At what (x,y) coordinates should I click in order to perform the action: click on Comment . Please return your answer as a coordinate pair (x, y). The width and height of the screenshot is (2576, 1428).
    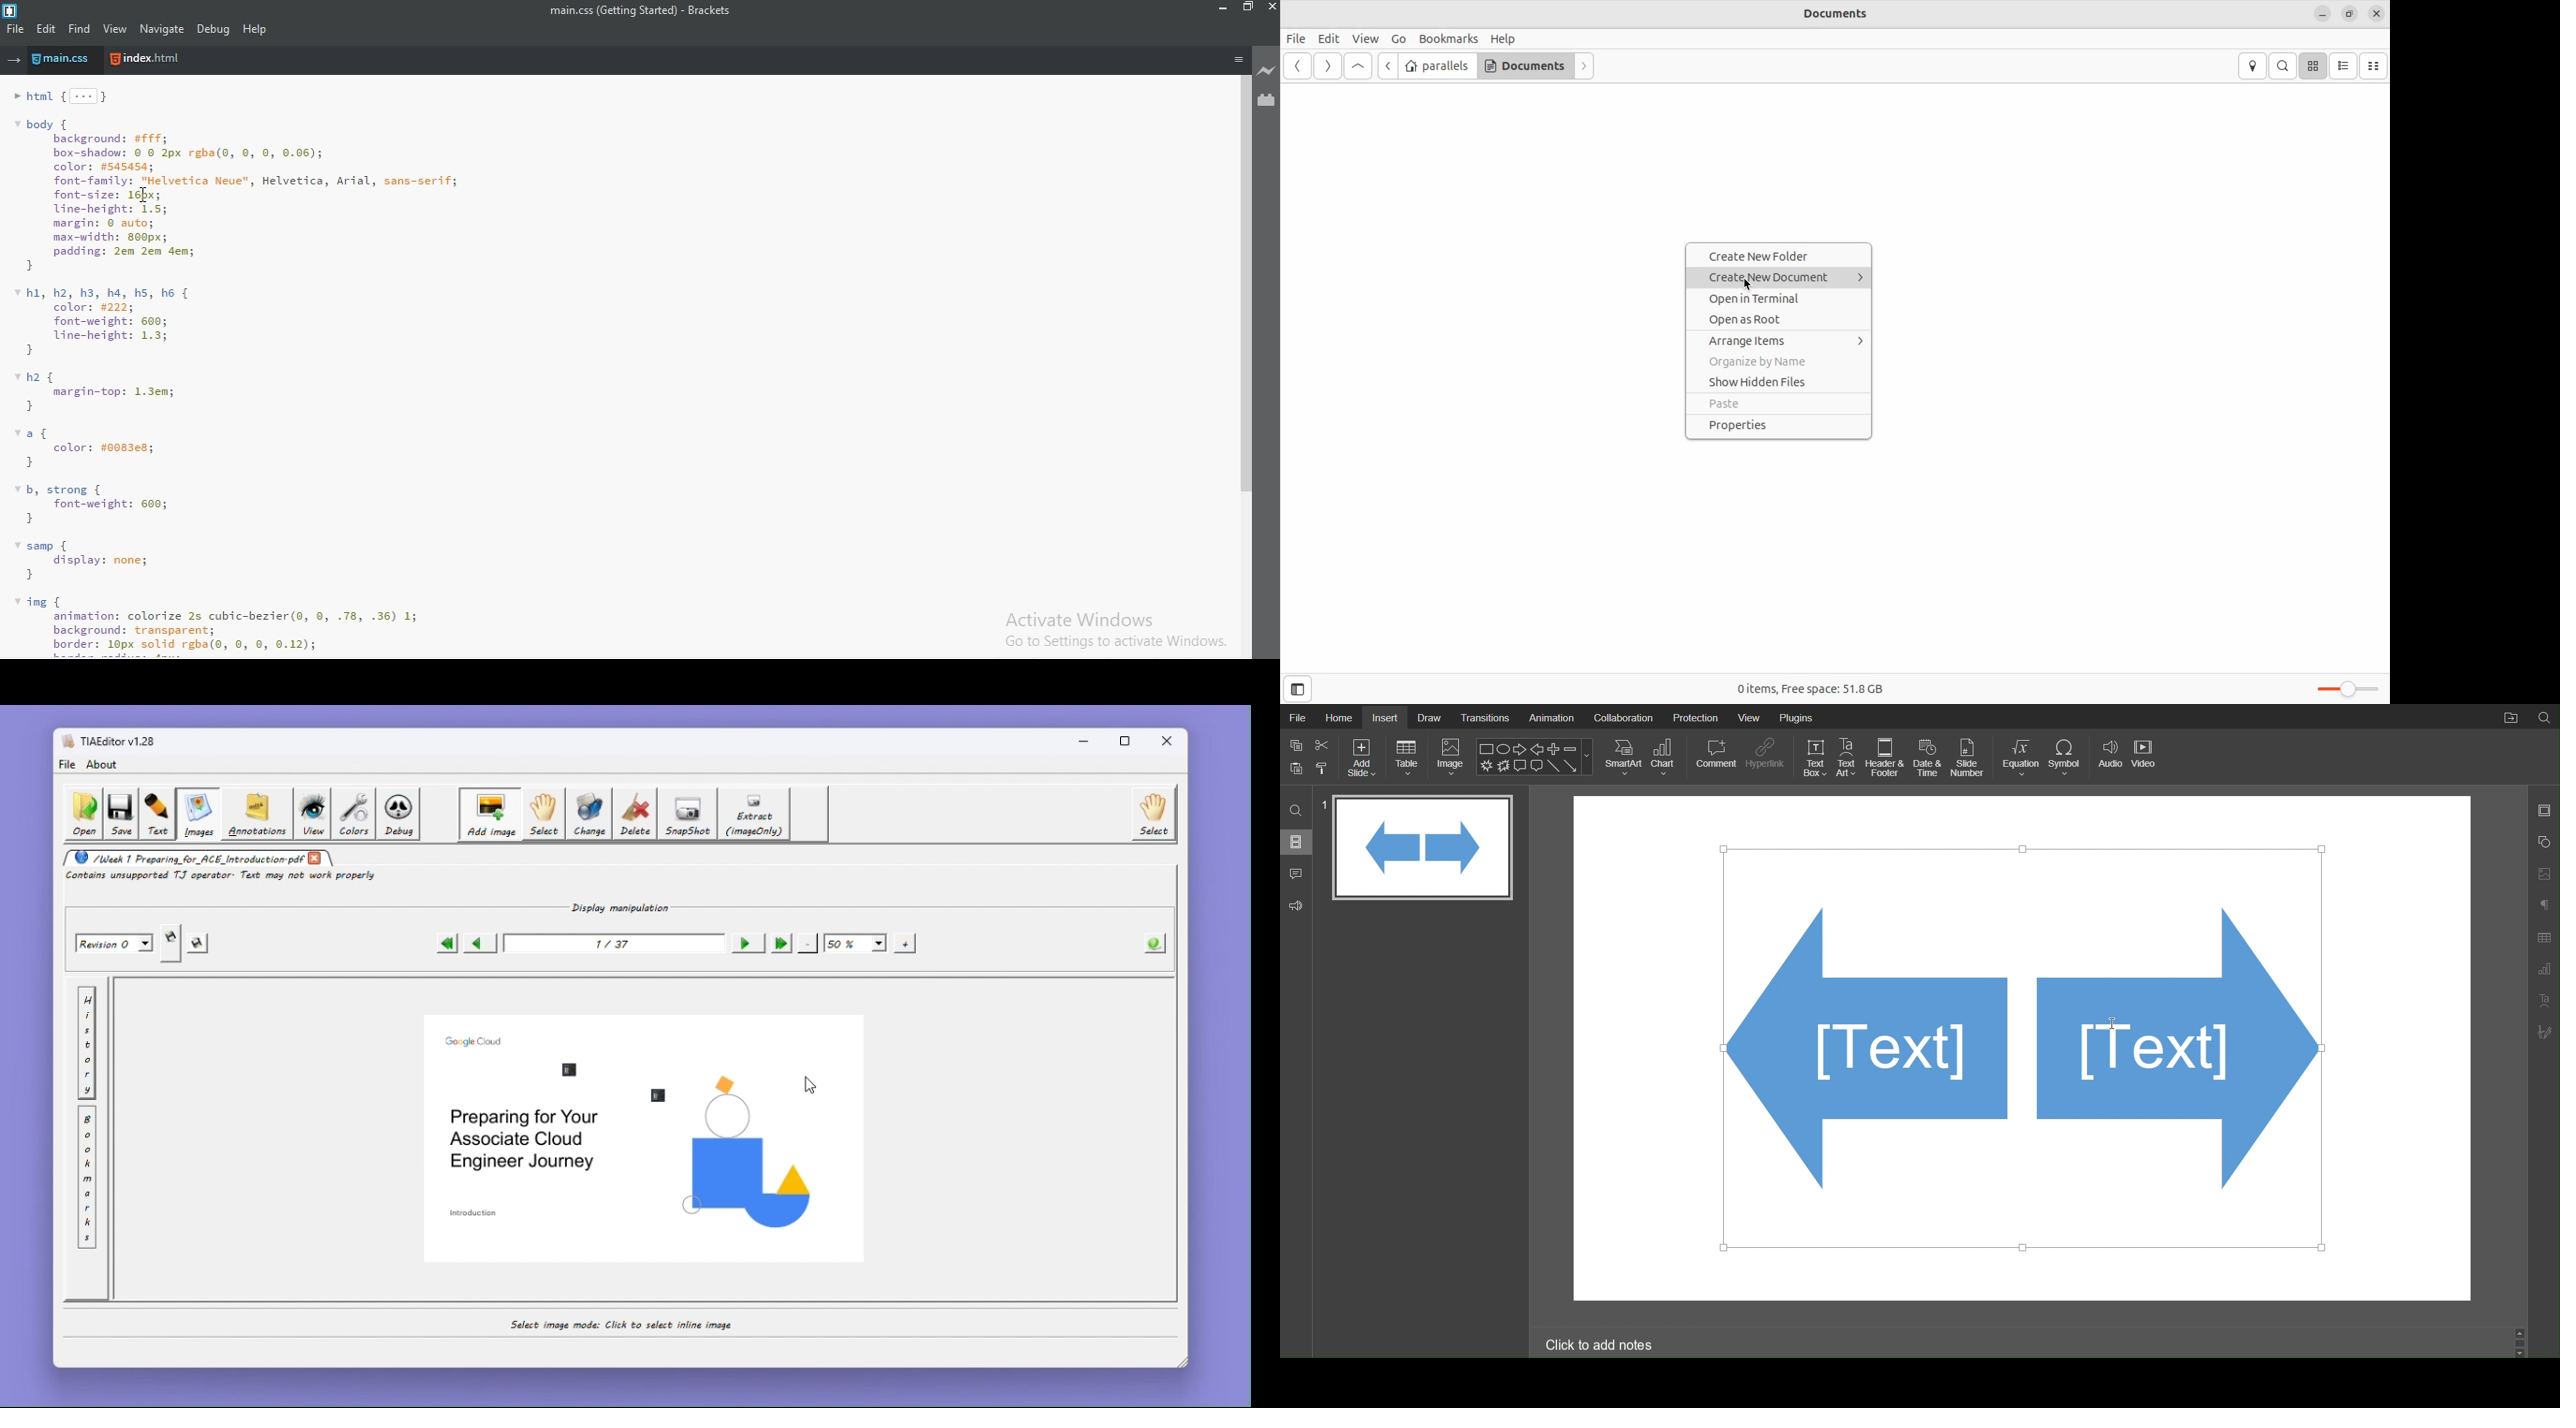
    Looking at the image, I should click on (1715, 757).